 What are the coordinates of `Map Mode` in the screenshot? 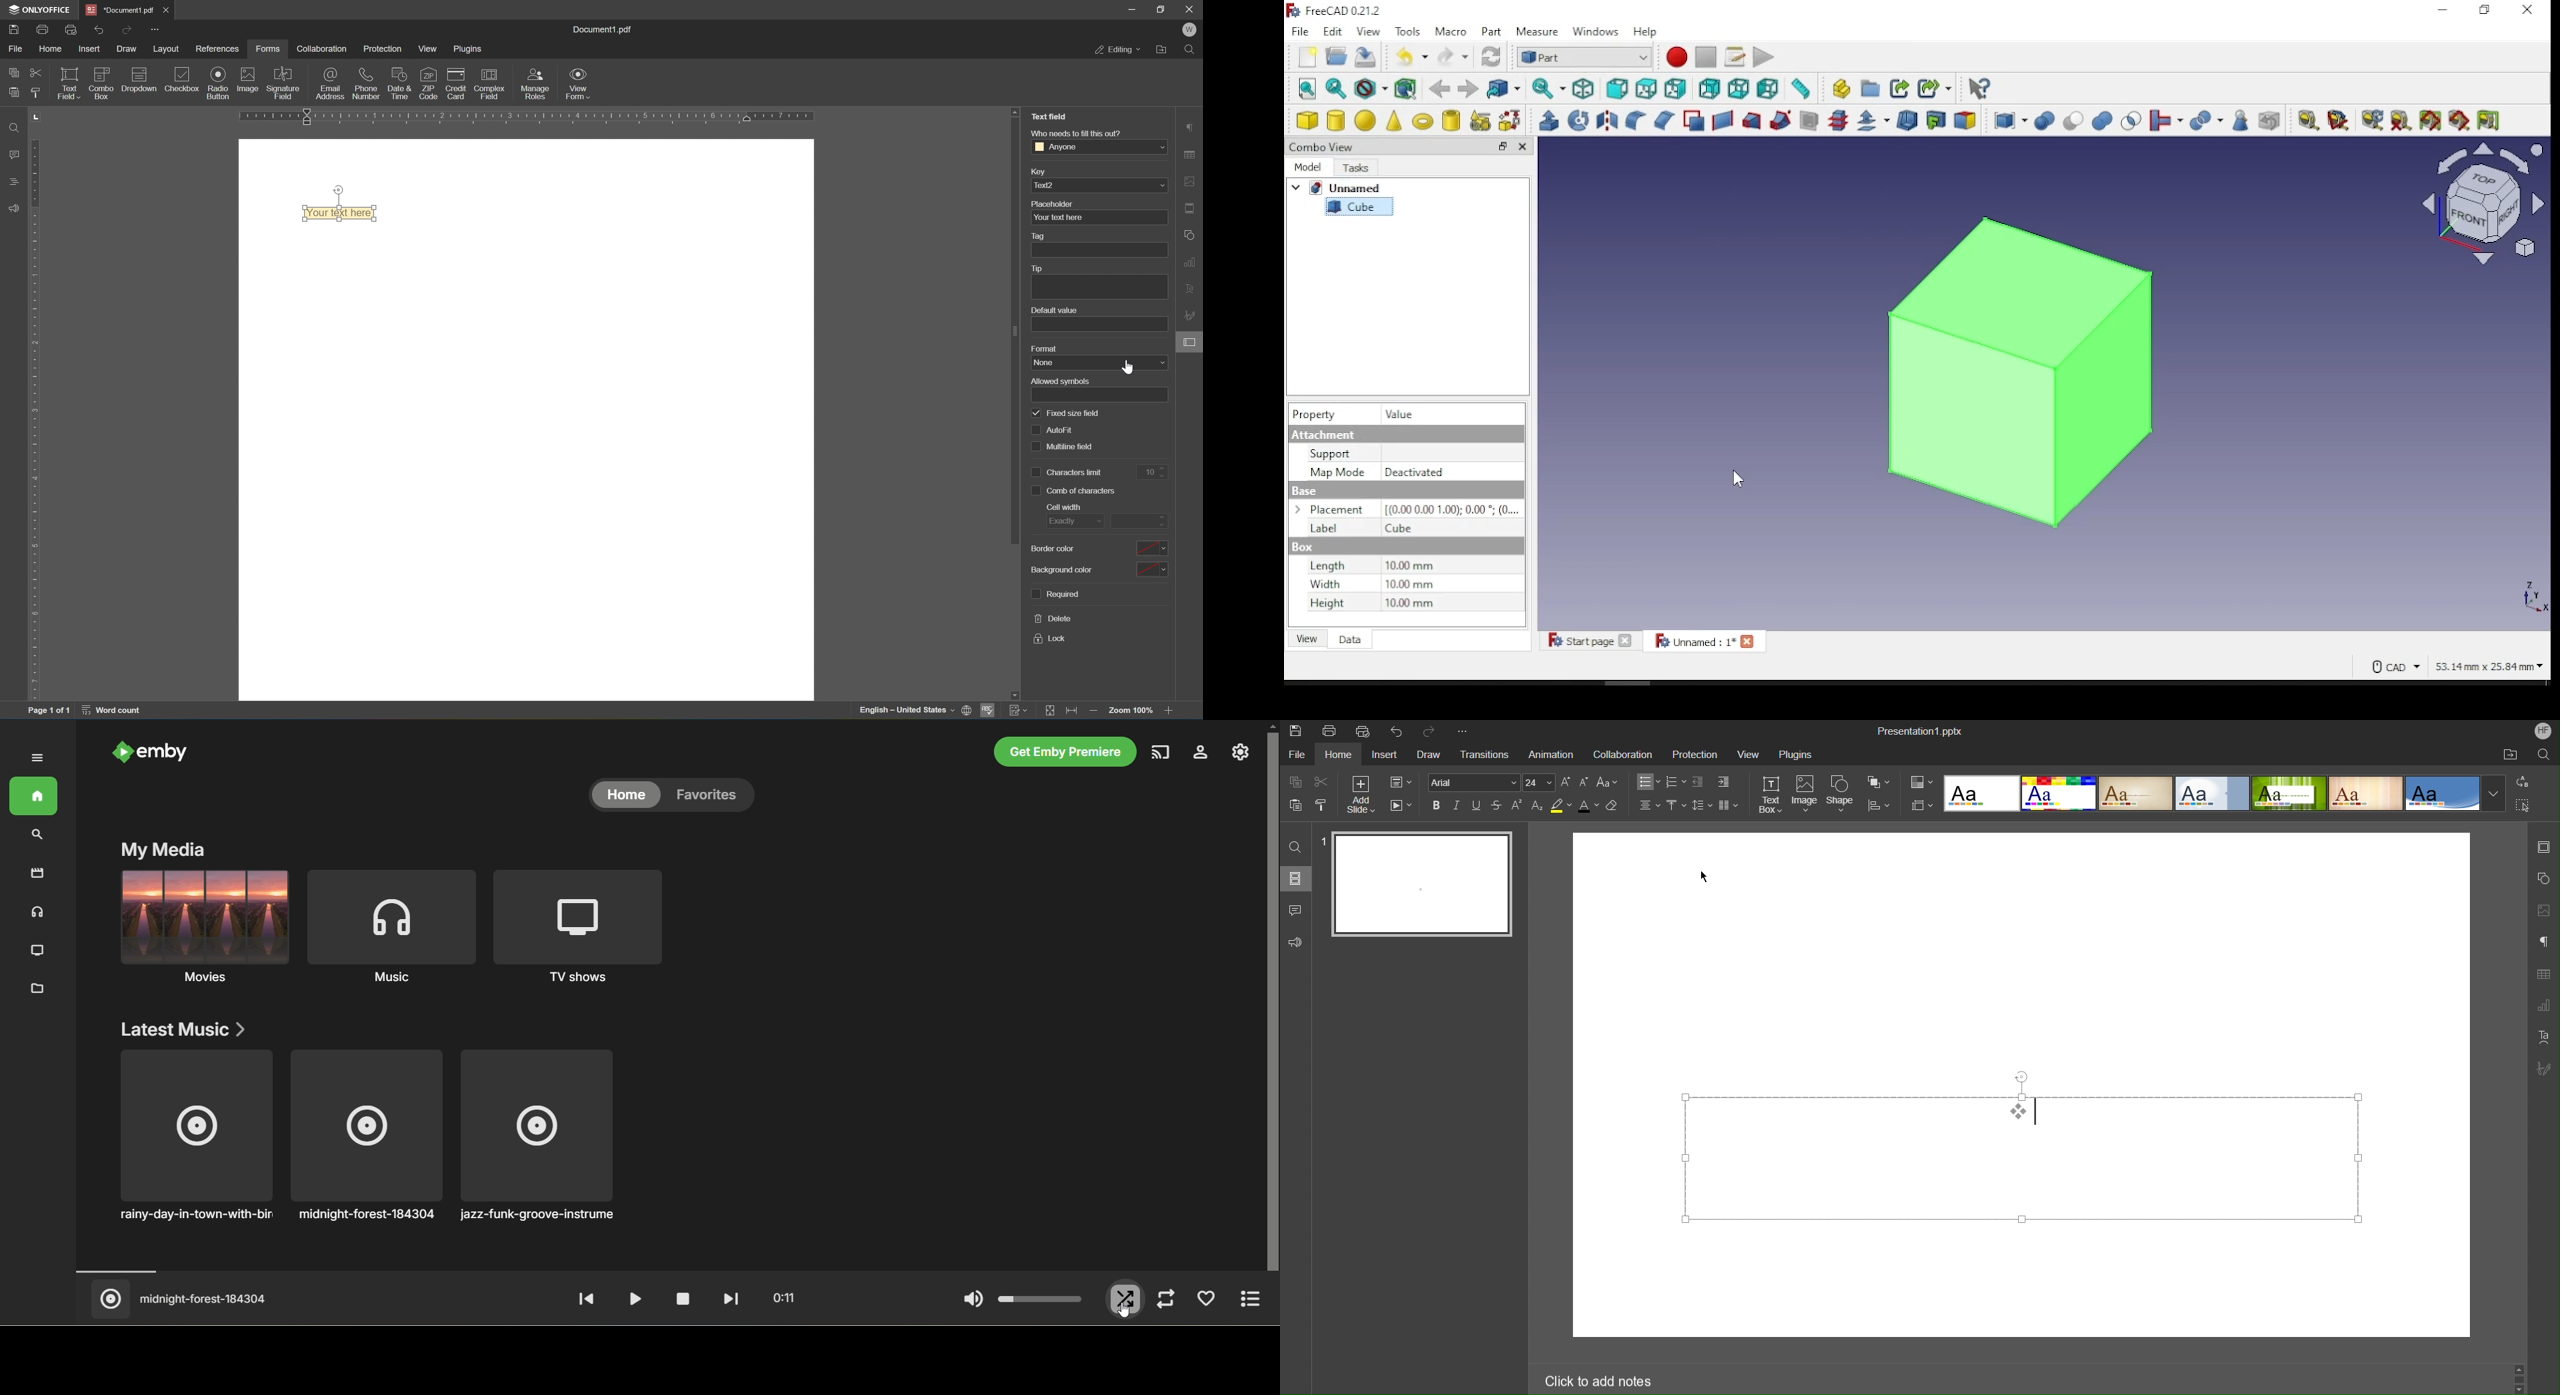 It's located at (1337, 471).